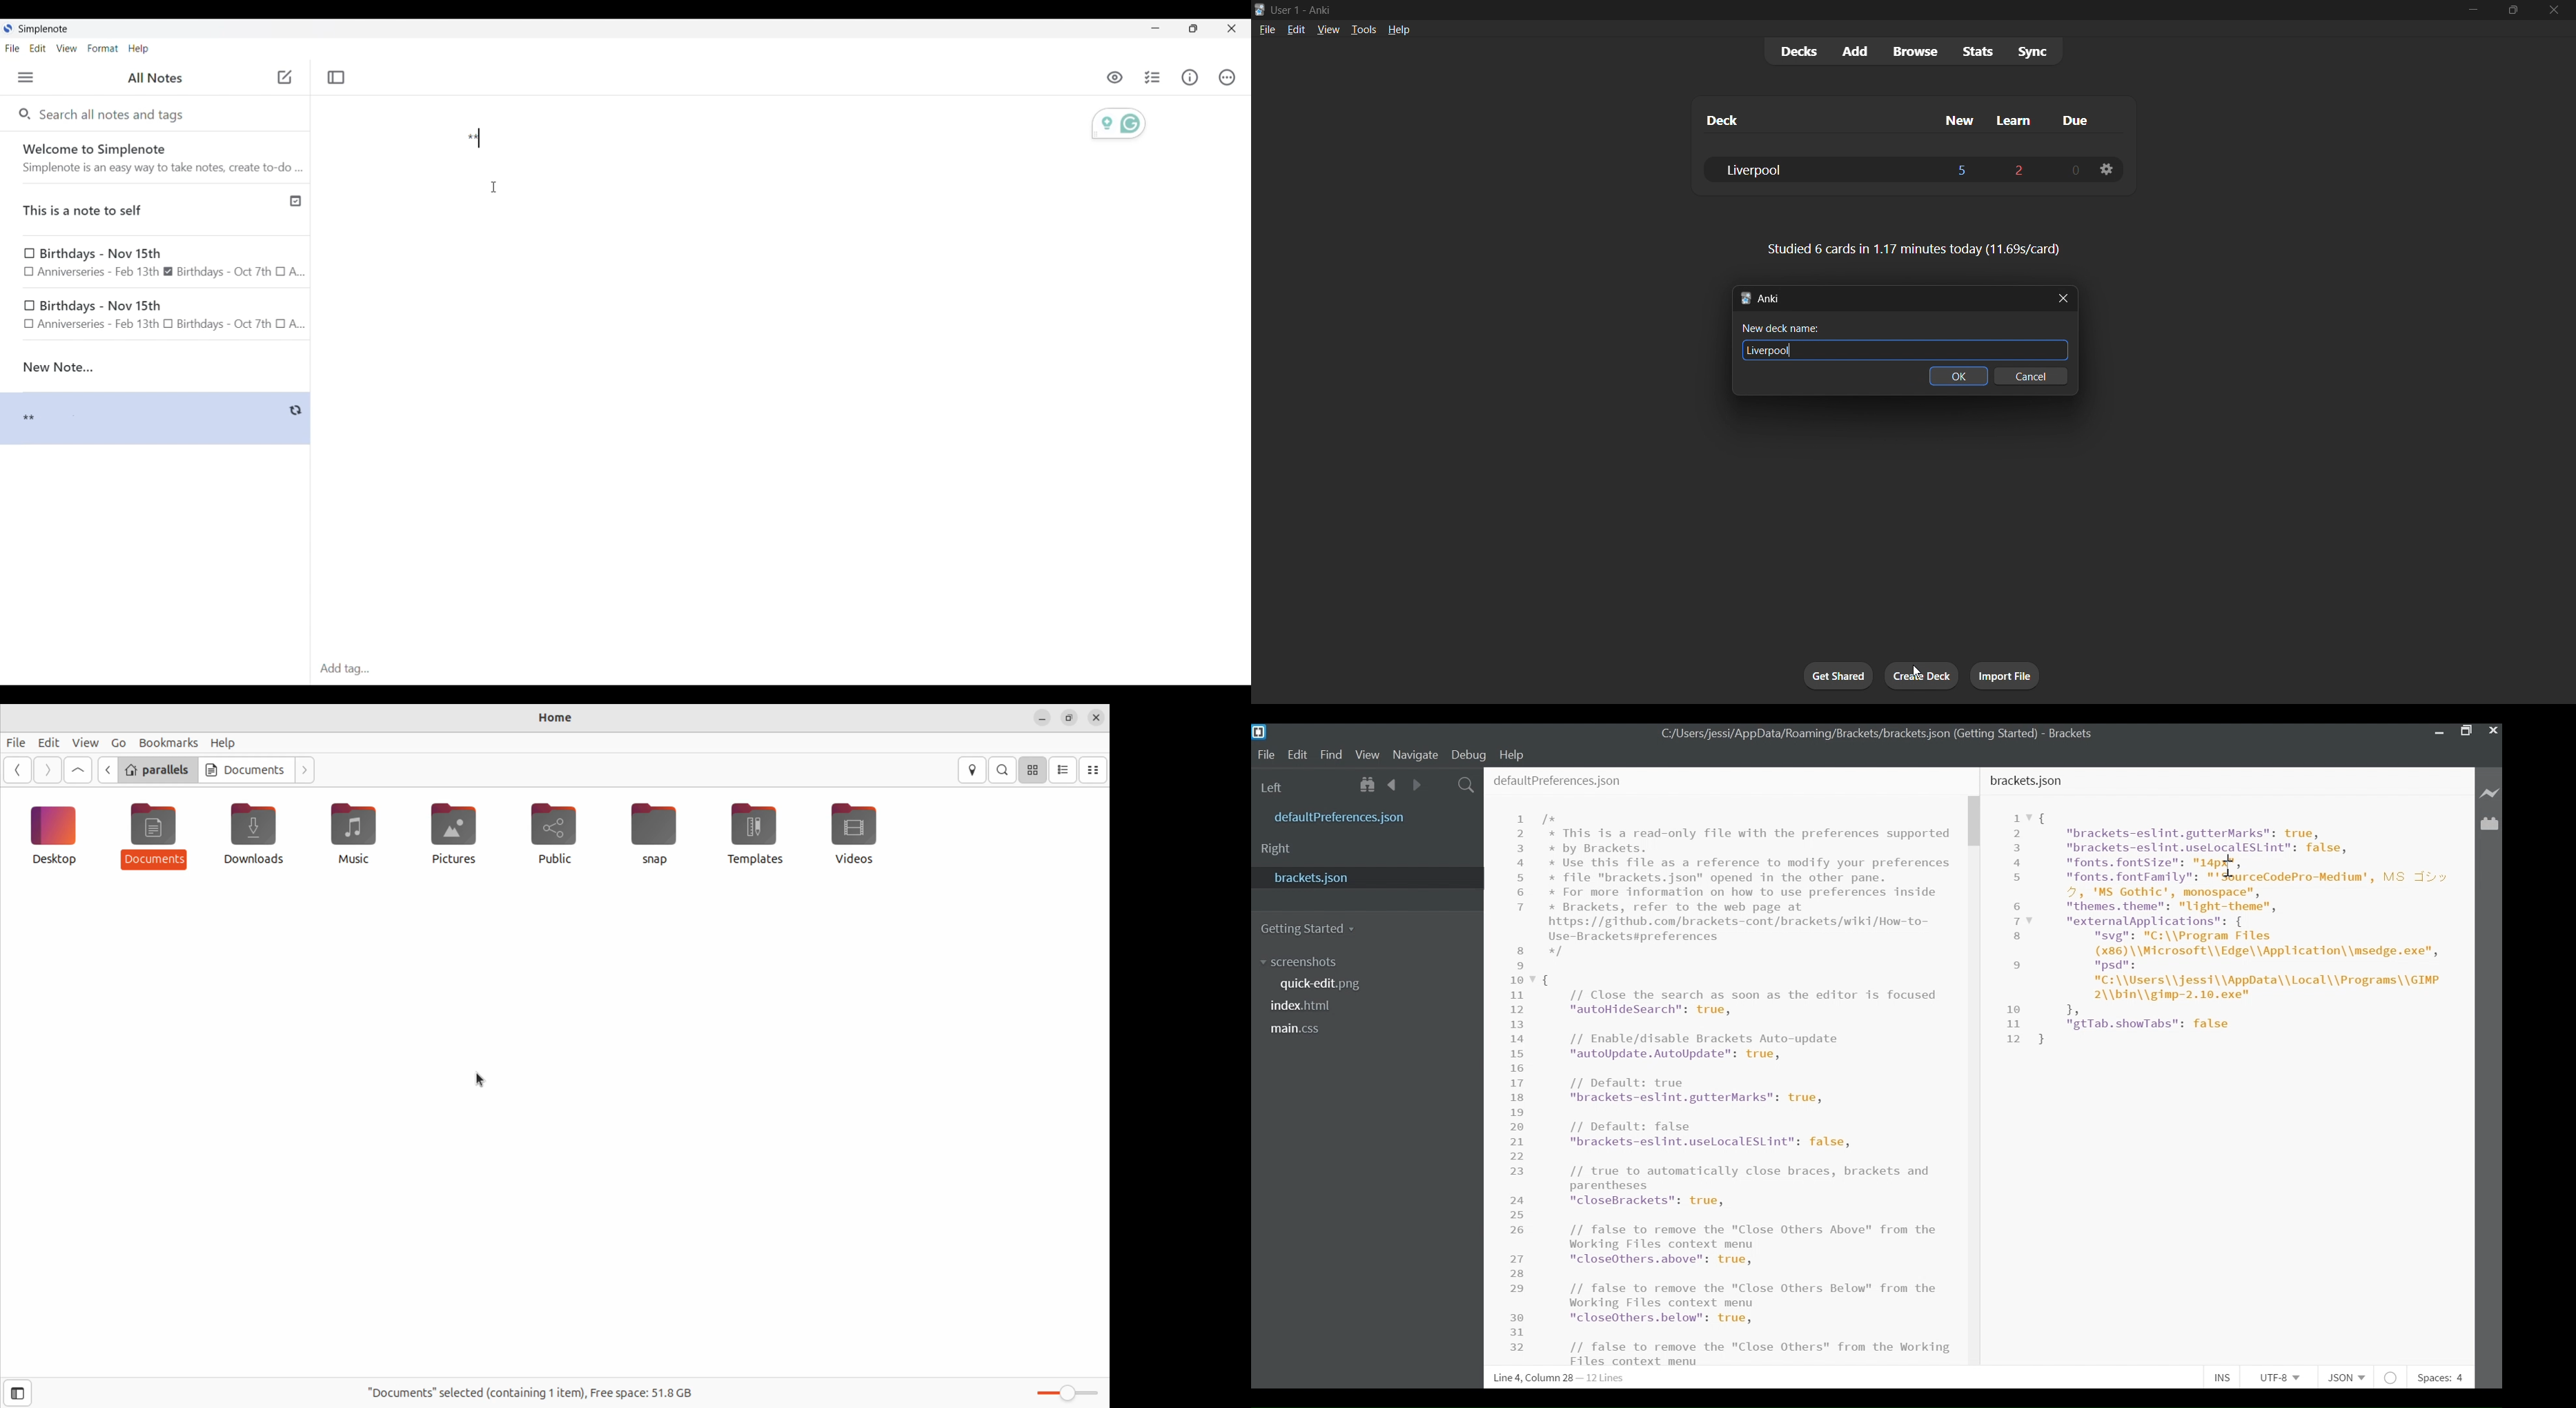  What do you see at coordinates (2551, 11) in the screenshot?
I see `close` at bounding box center [2551, 11].